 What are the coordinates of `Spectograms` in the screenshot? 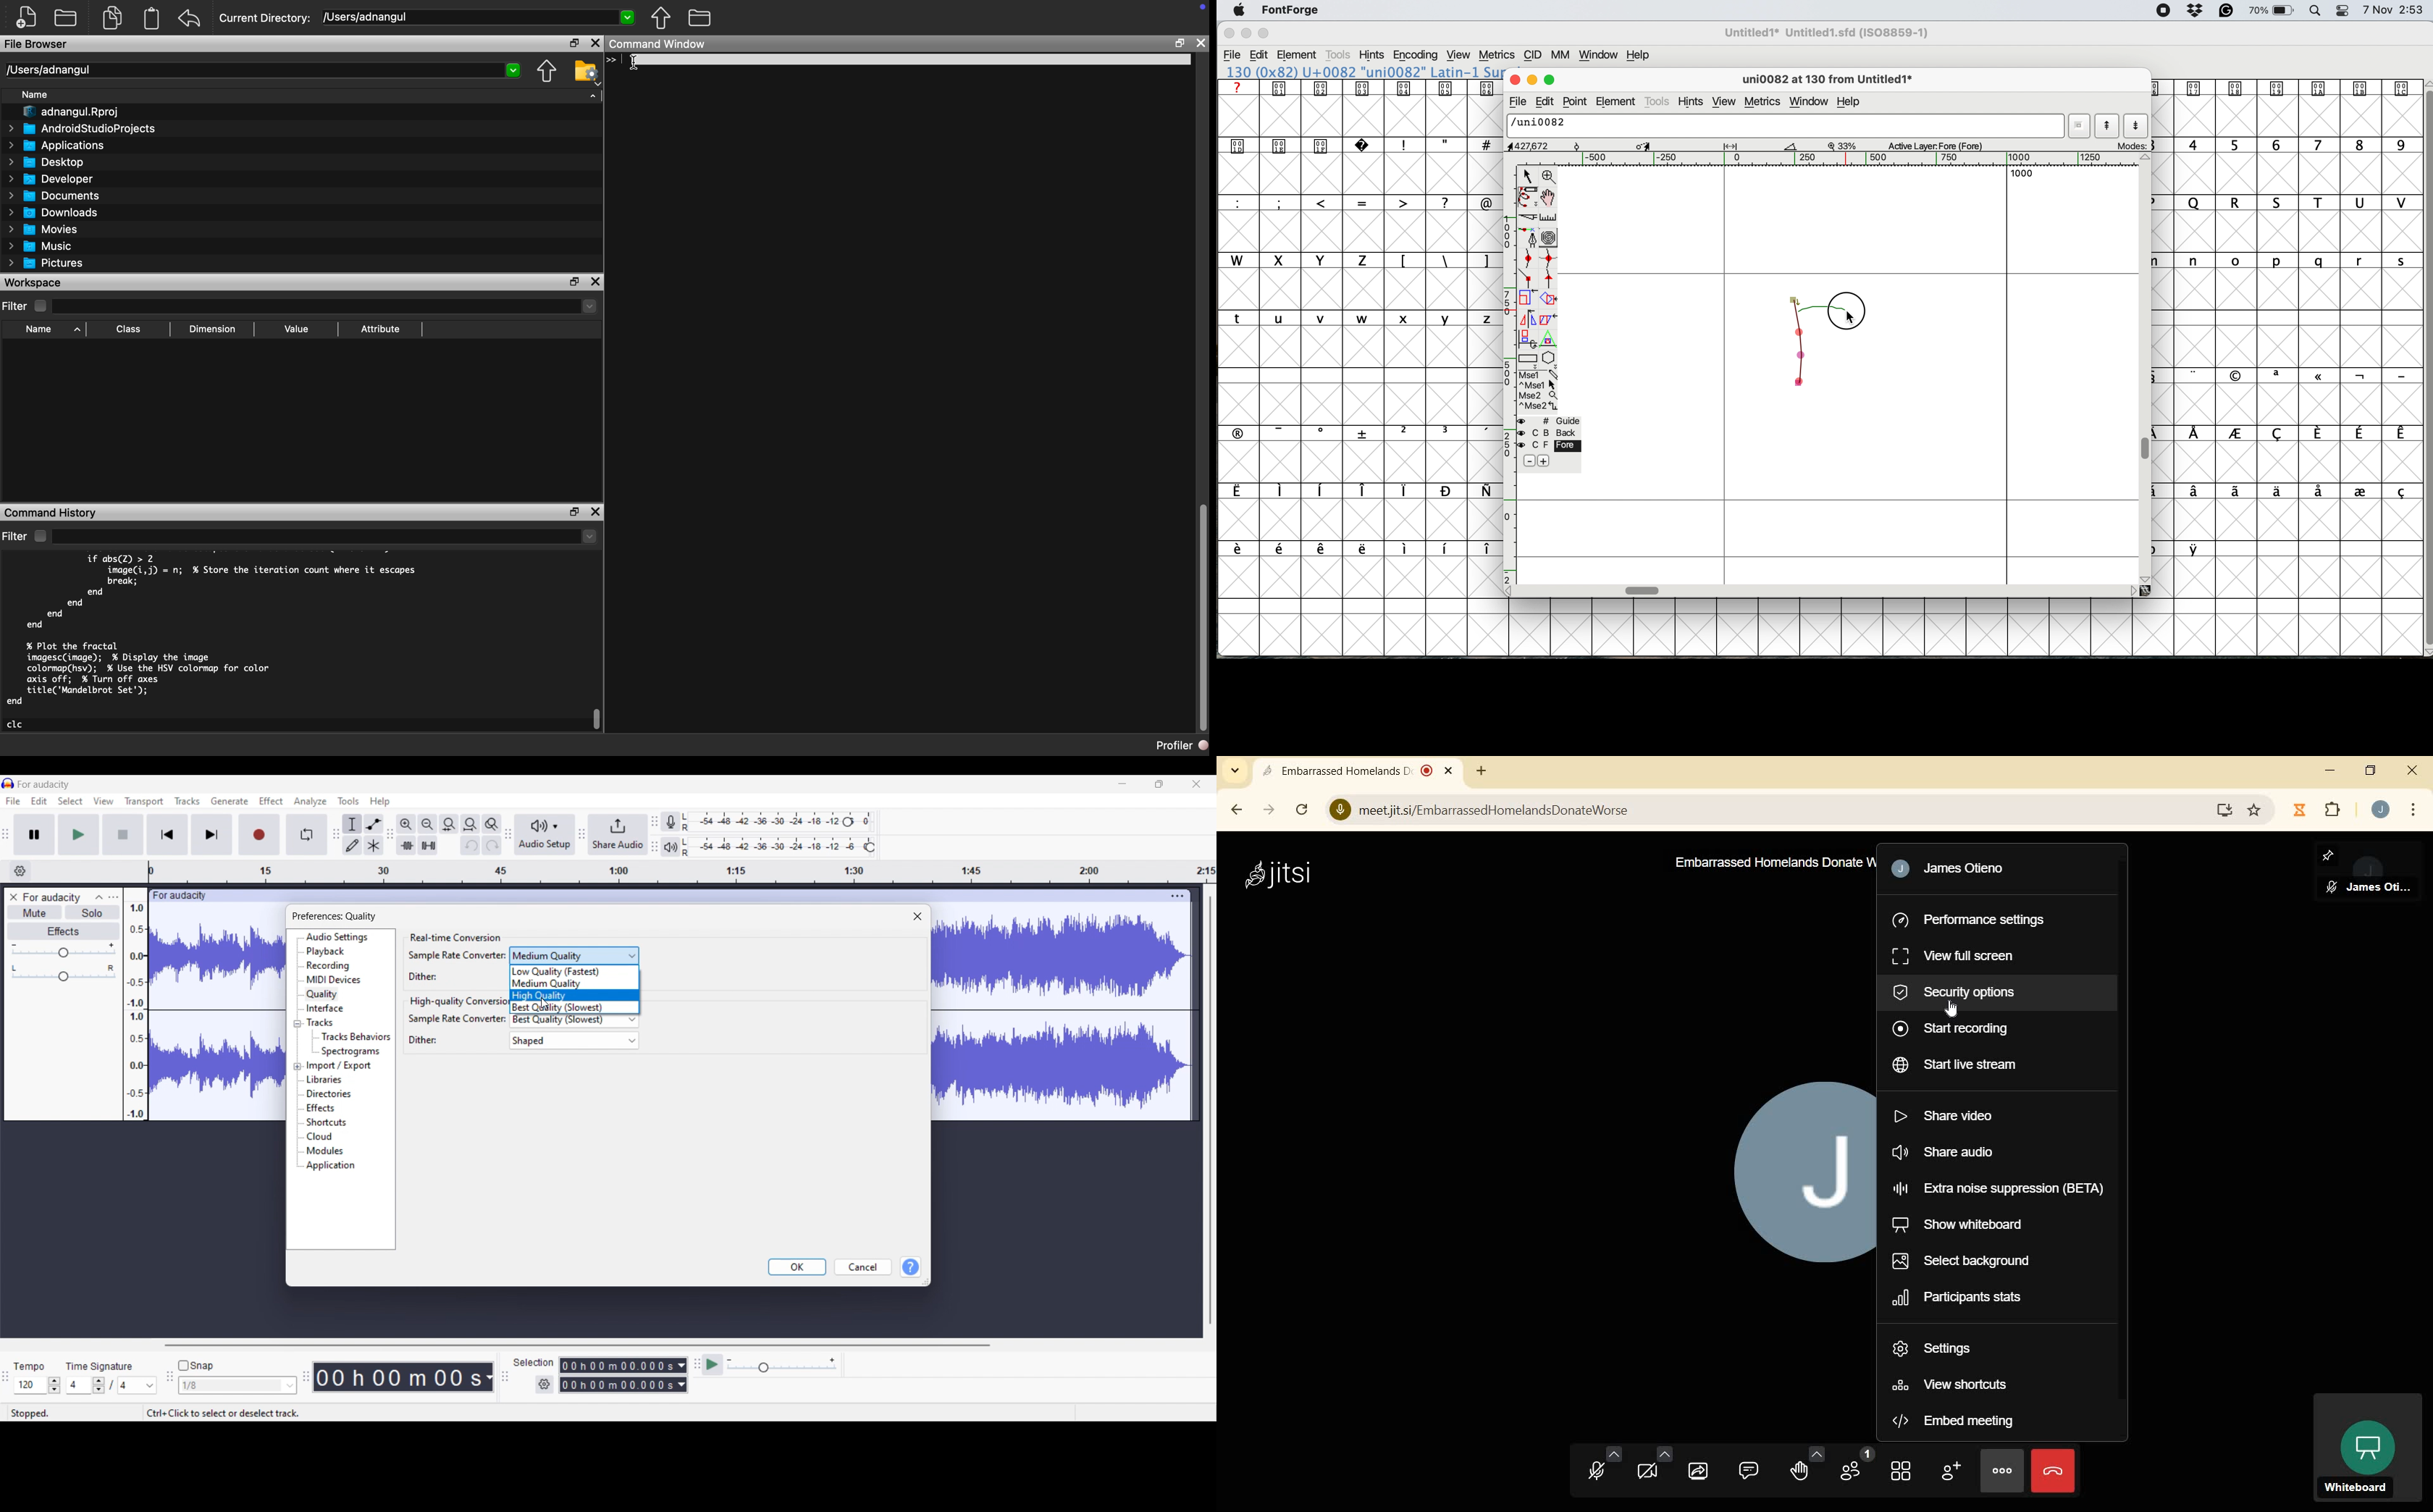 It's located at (351, 1052).